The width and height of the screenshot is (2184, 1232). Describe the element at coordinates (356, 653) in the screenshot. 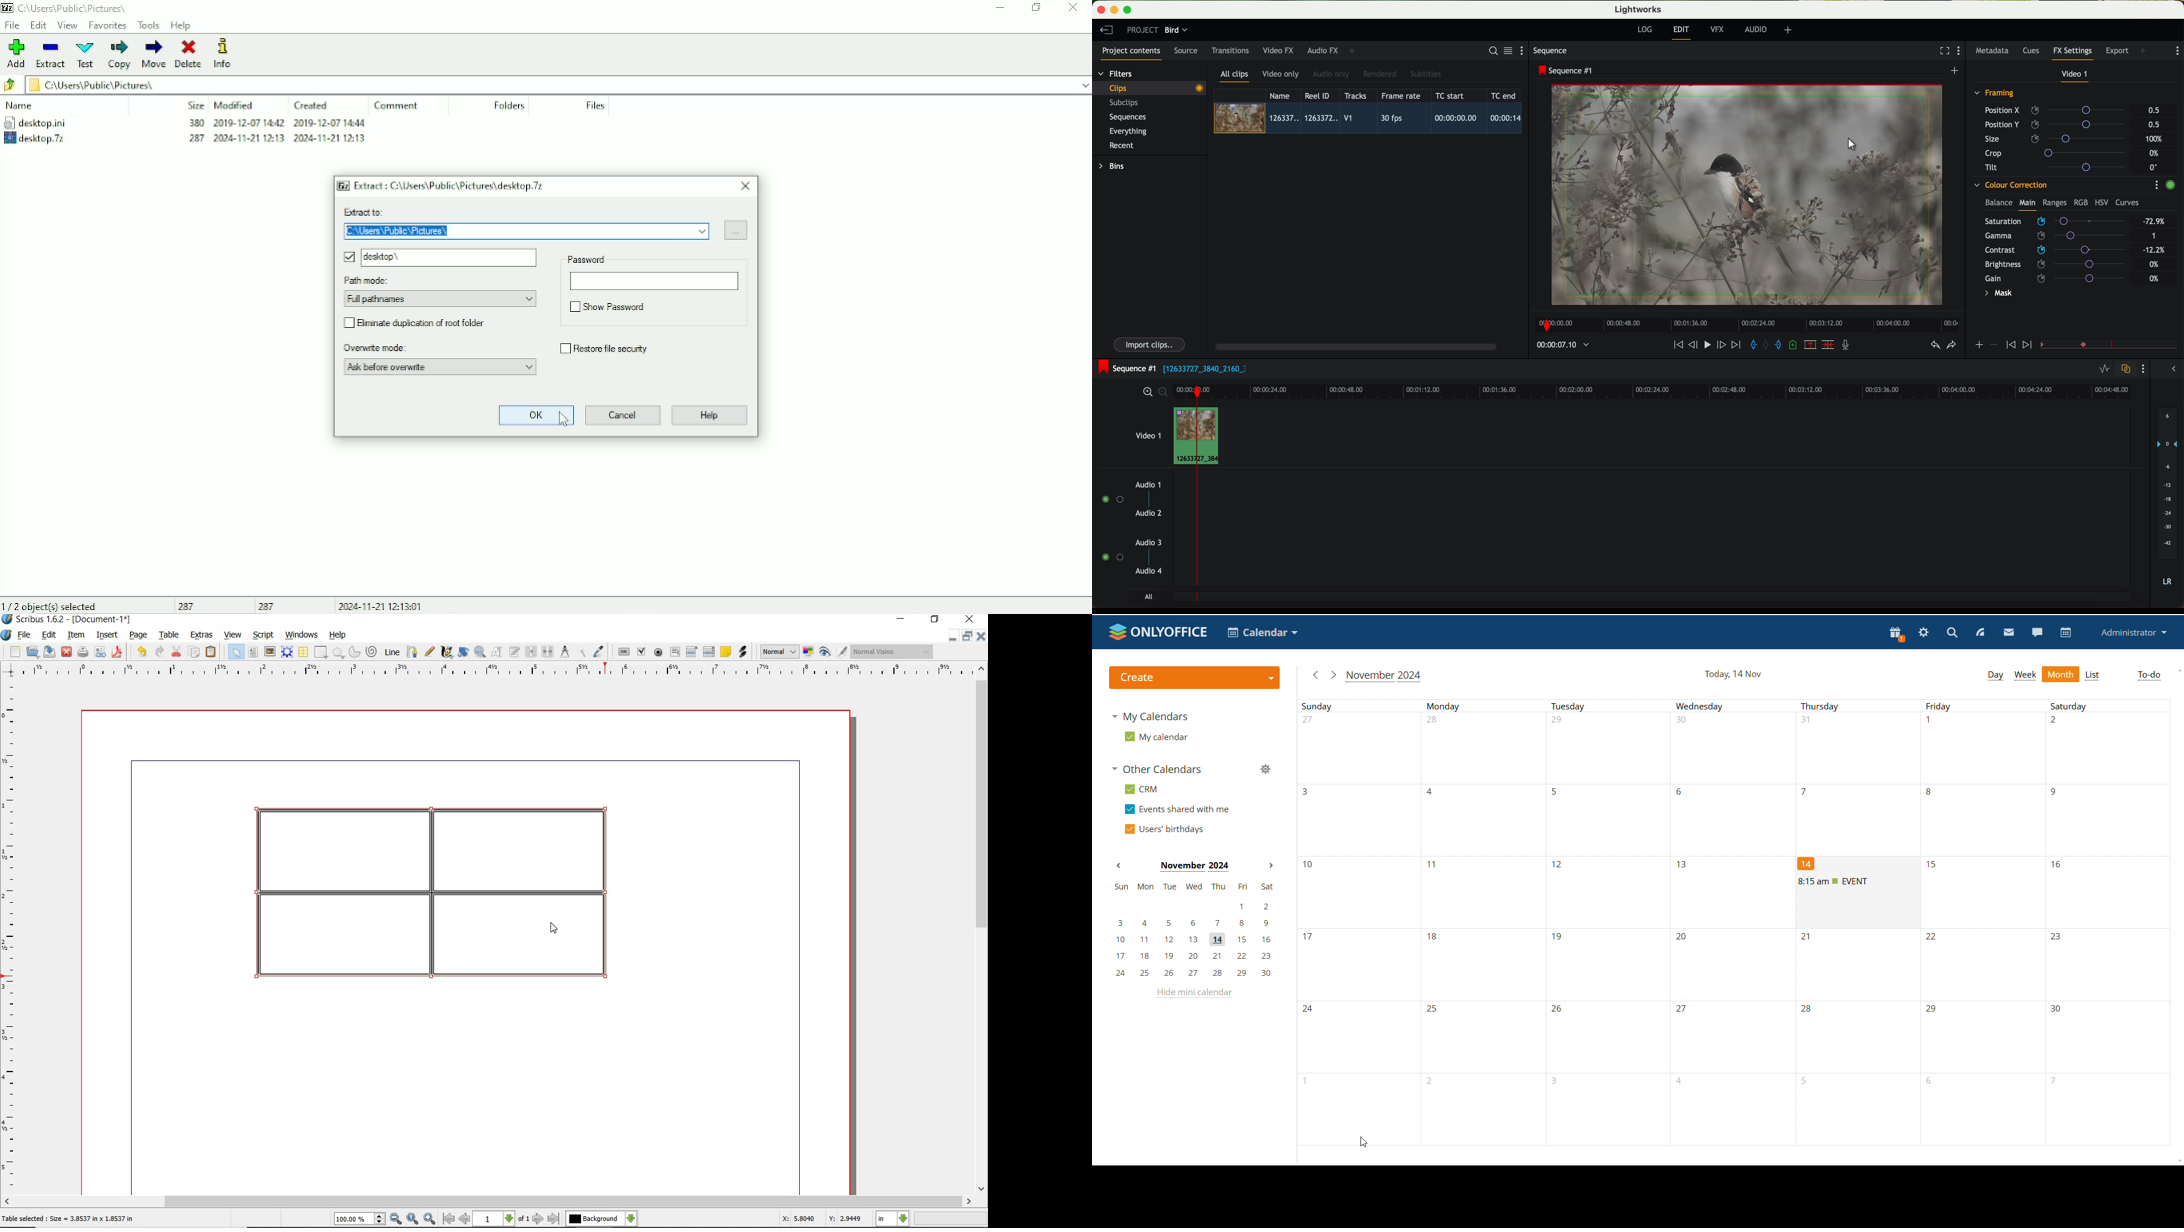

I see `arc` at that location.